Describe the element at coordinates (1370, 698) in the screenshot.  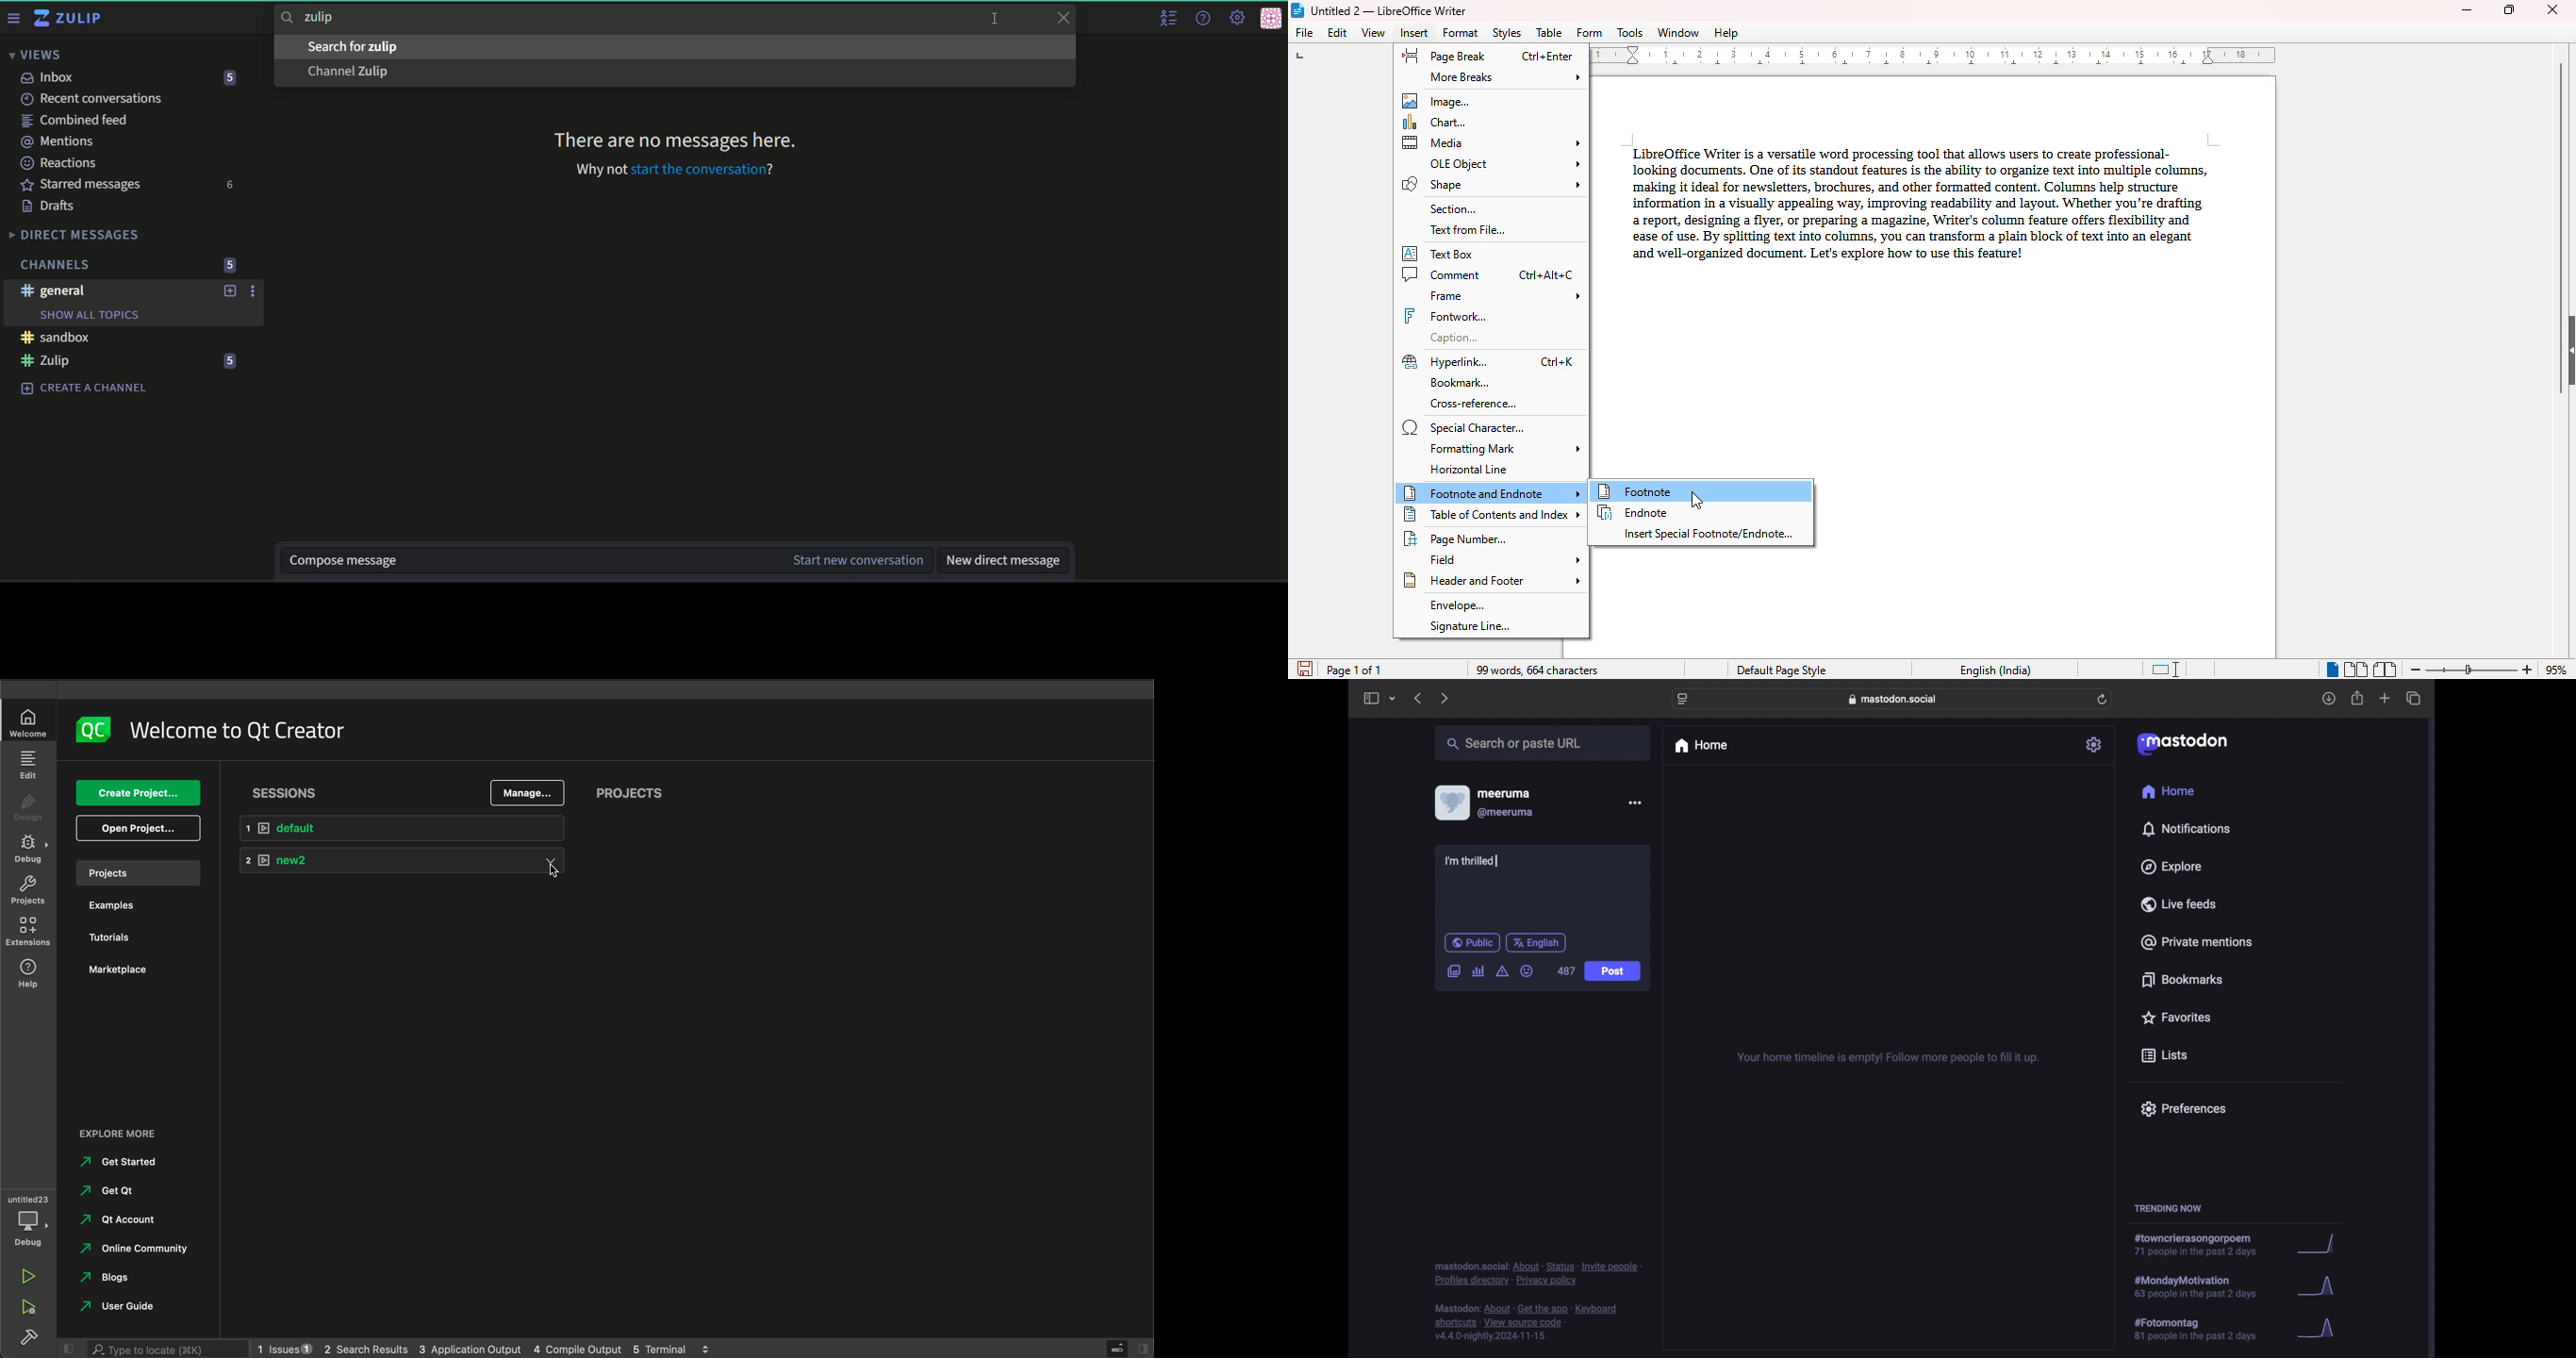
I see `side bar` at that location.